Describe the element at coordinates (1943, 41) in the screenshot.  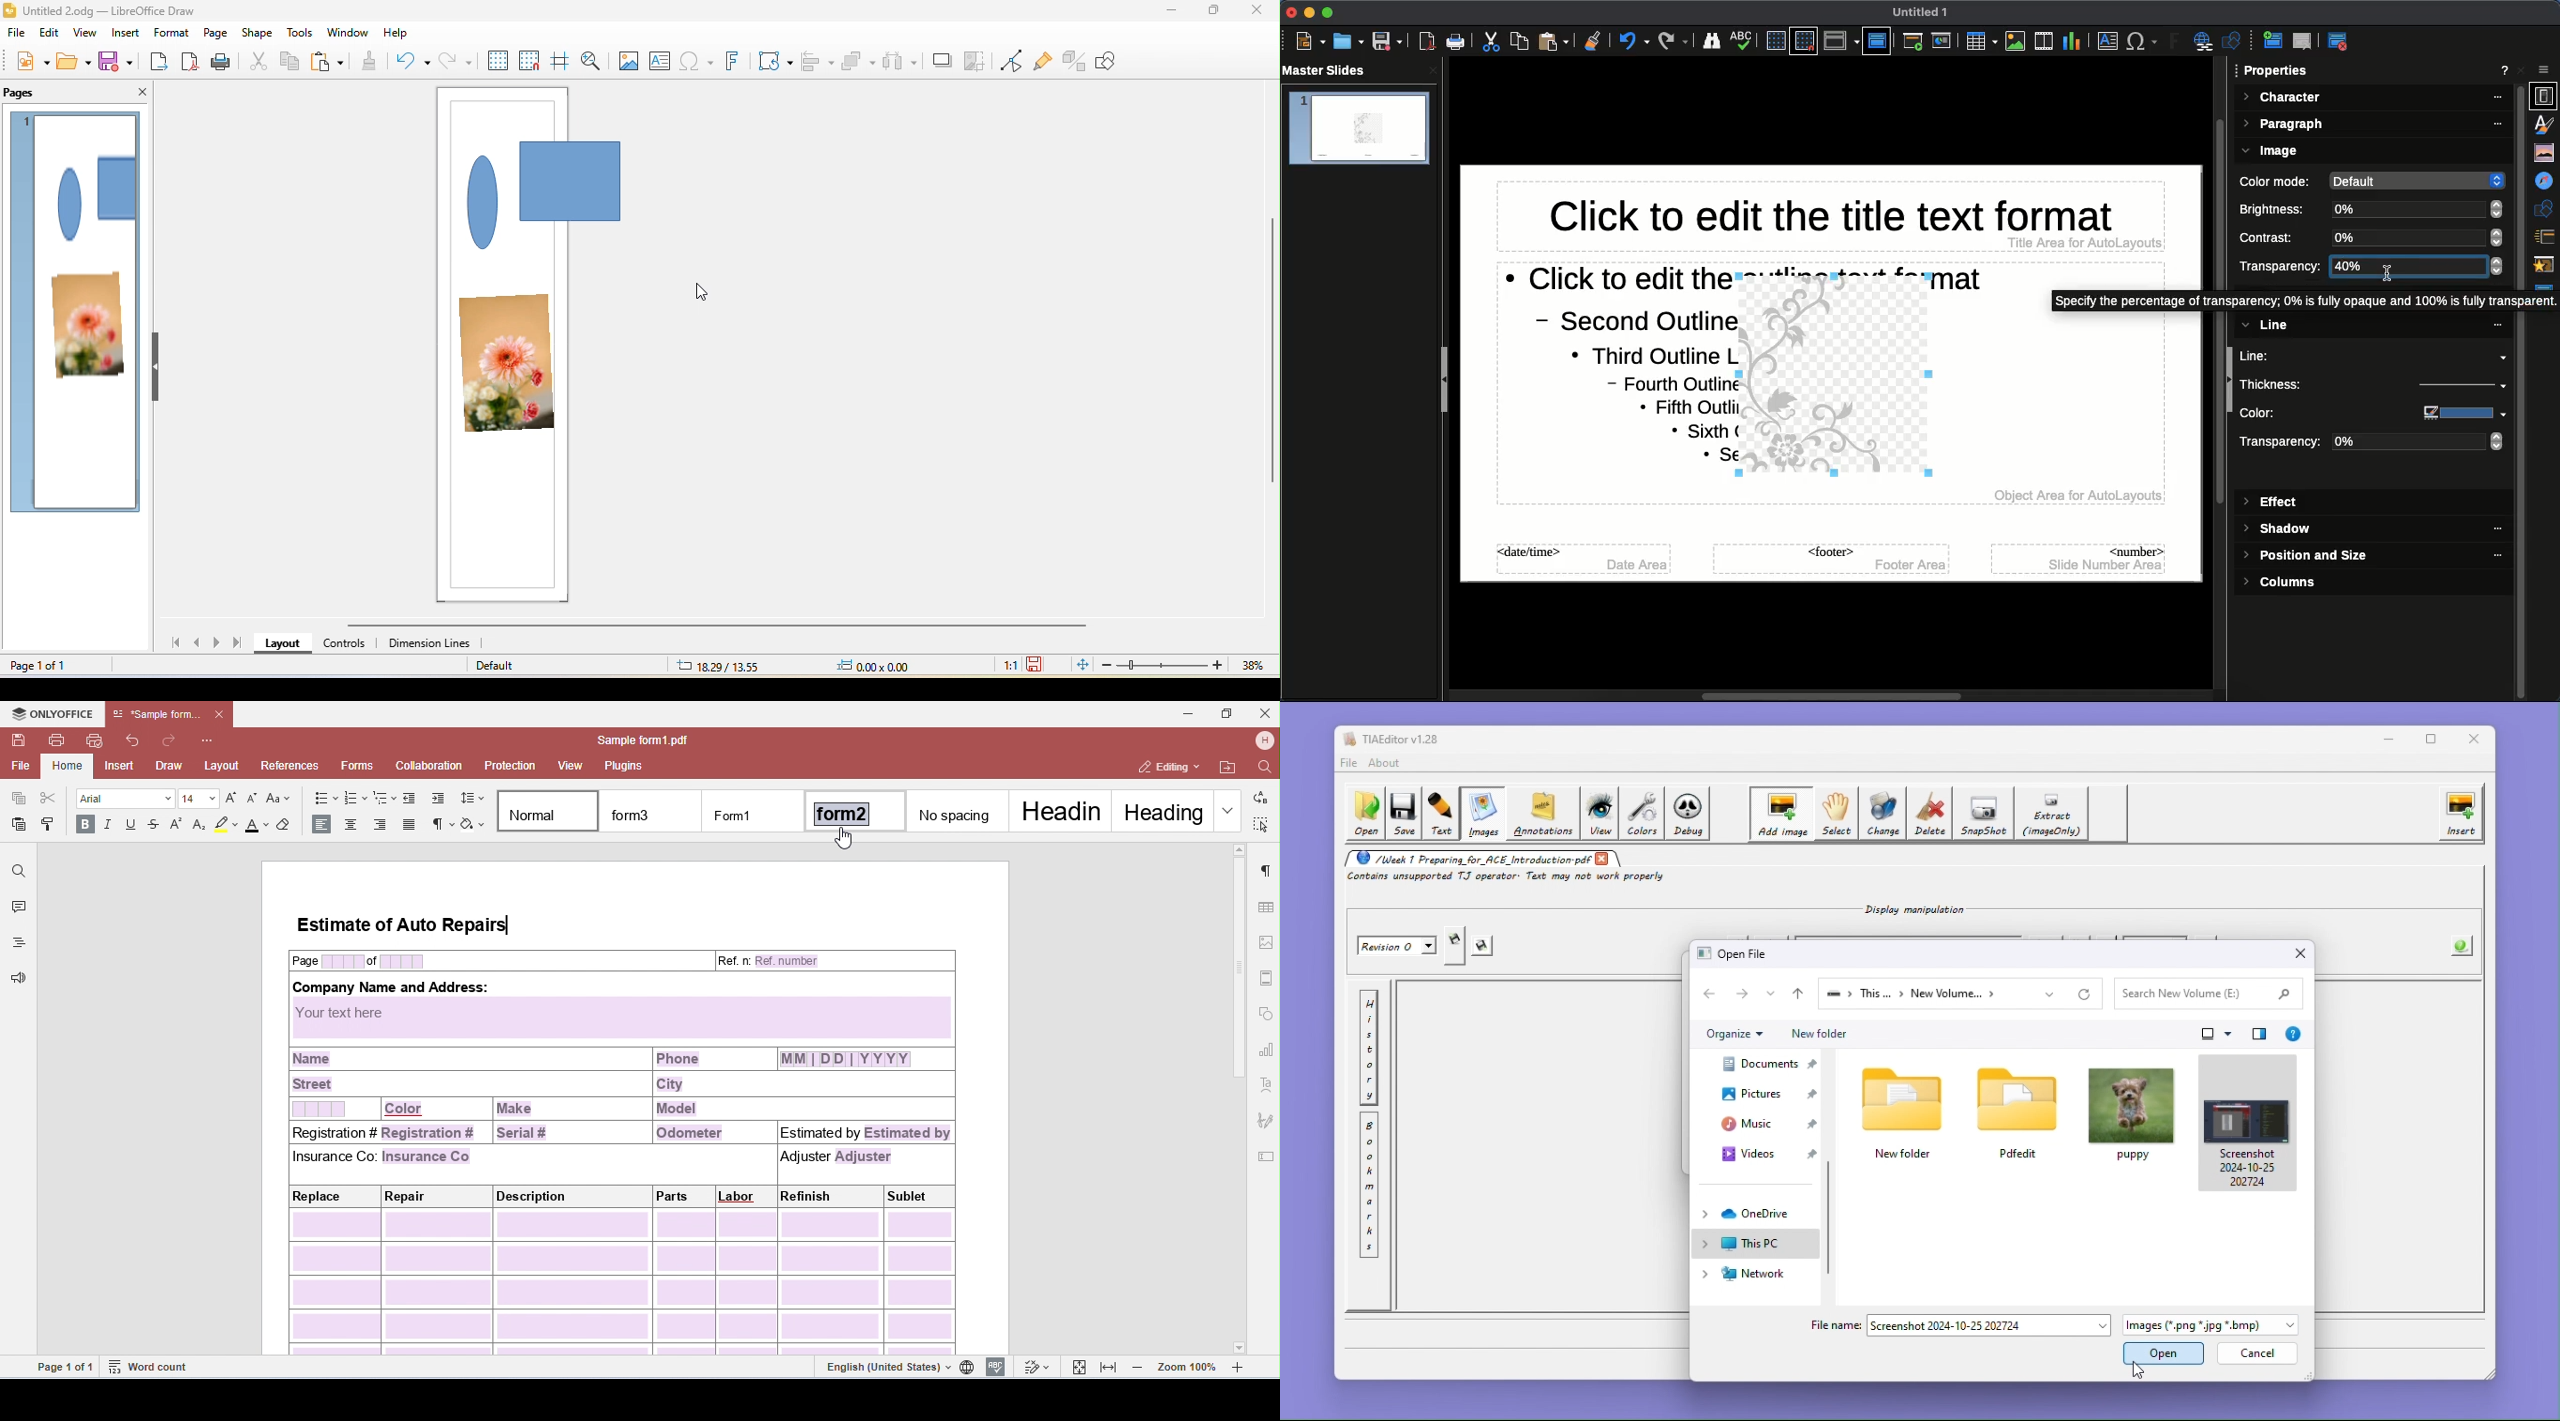
I see `Start from current slide` at that location.